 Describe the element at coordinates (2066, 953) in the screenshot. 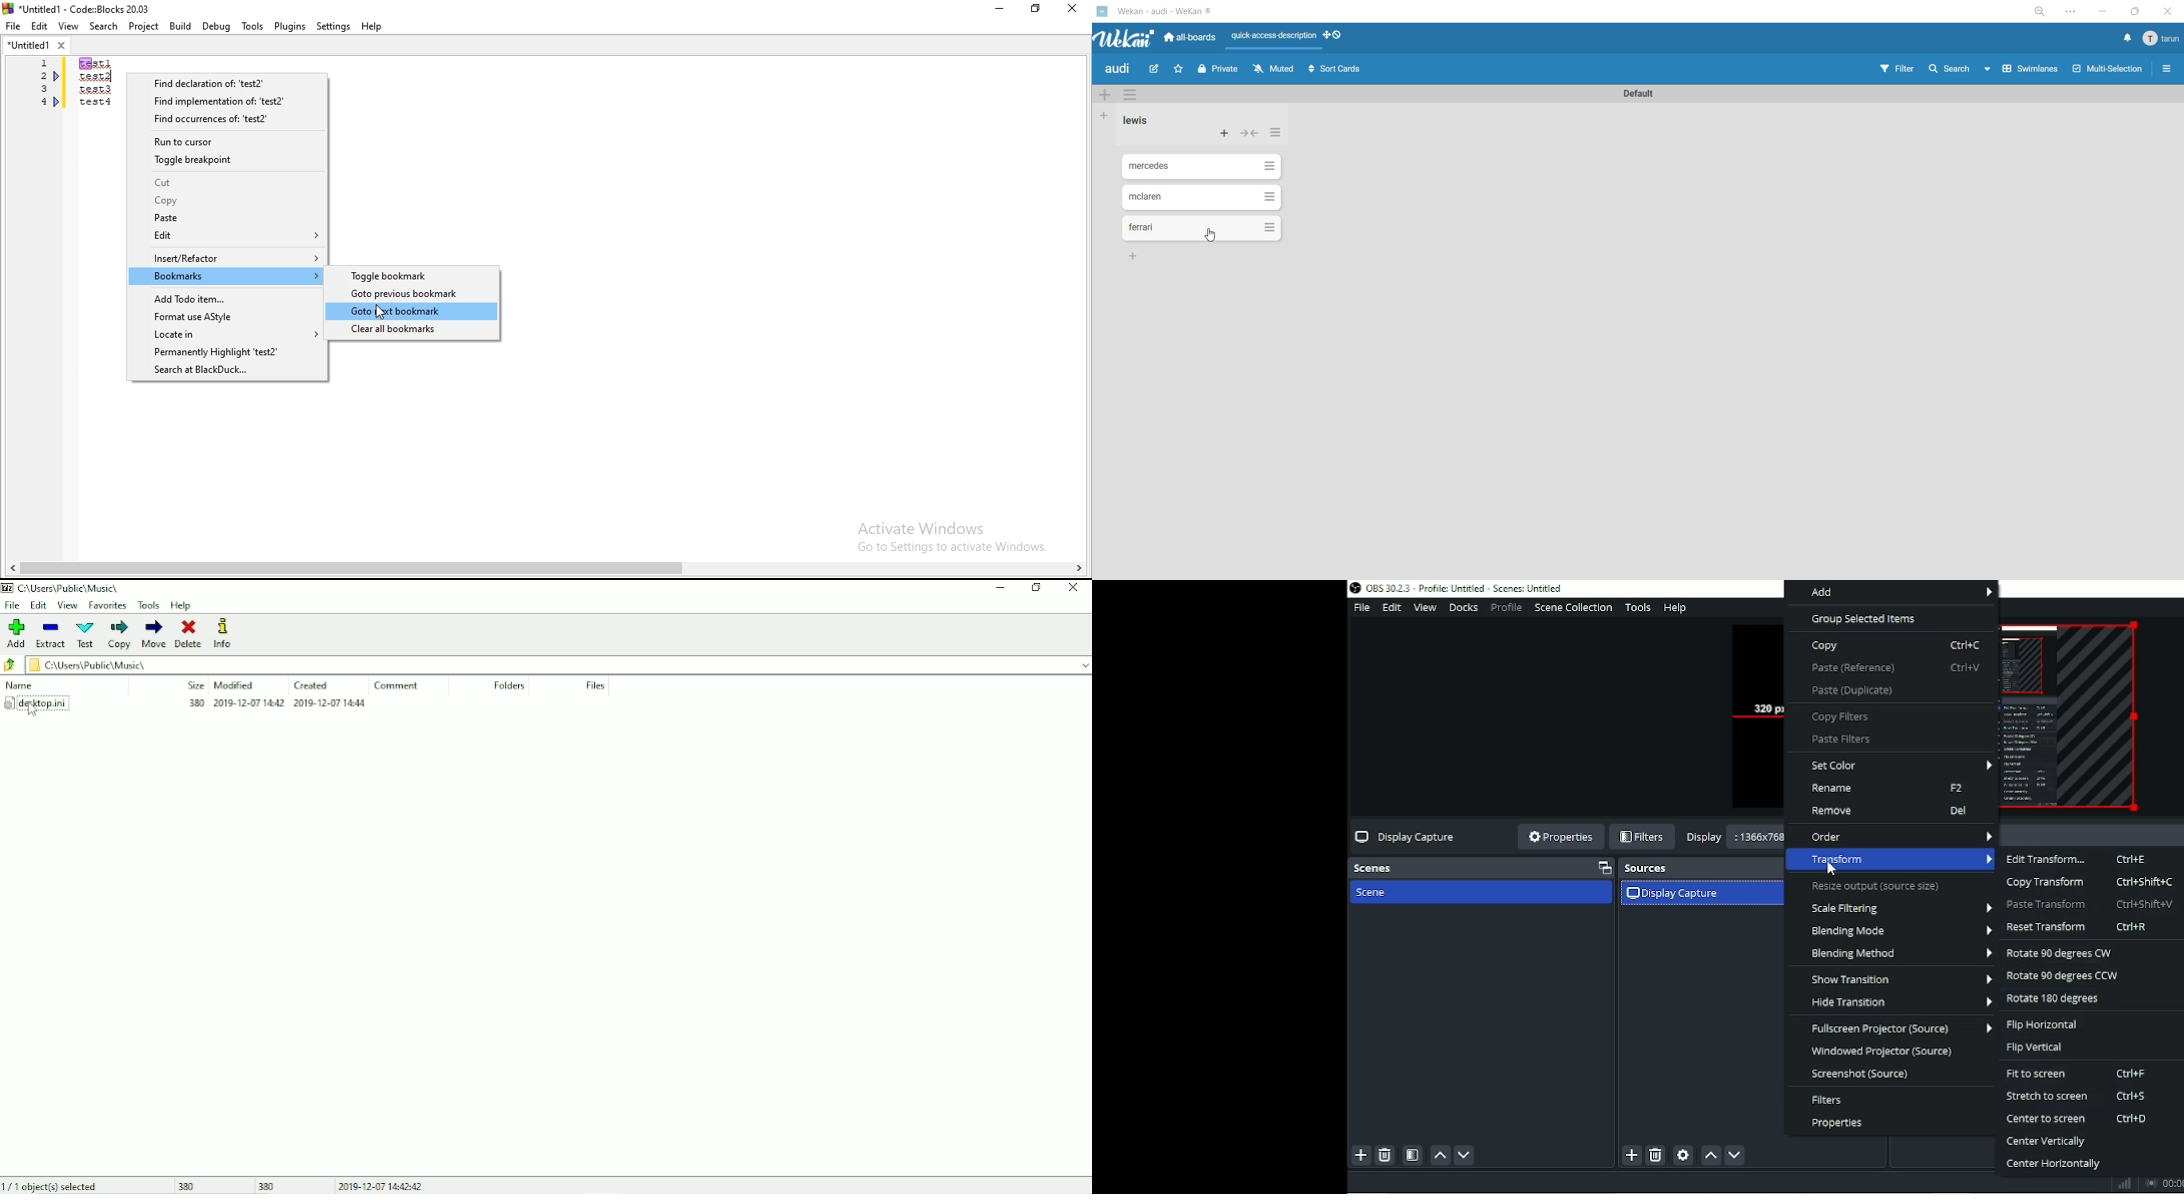

I see `Rotate 90 degrees CW` at that location.